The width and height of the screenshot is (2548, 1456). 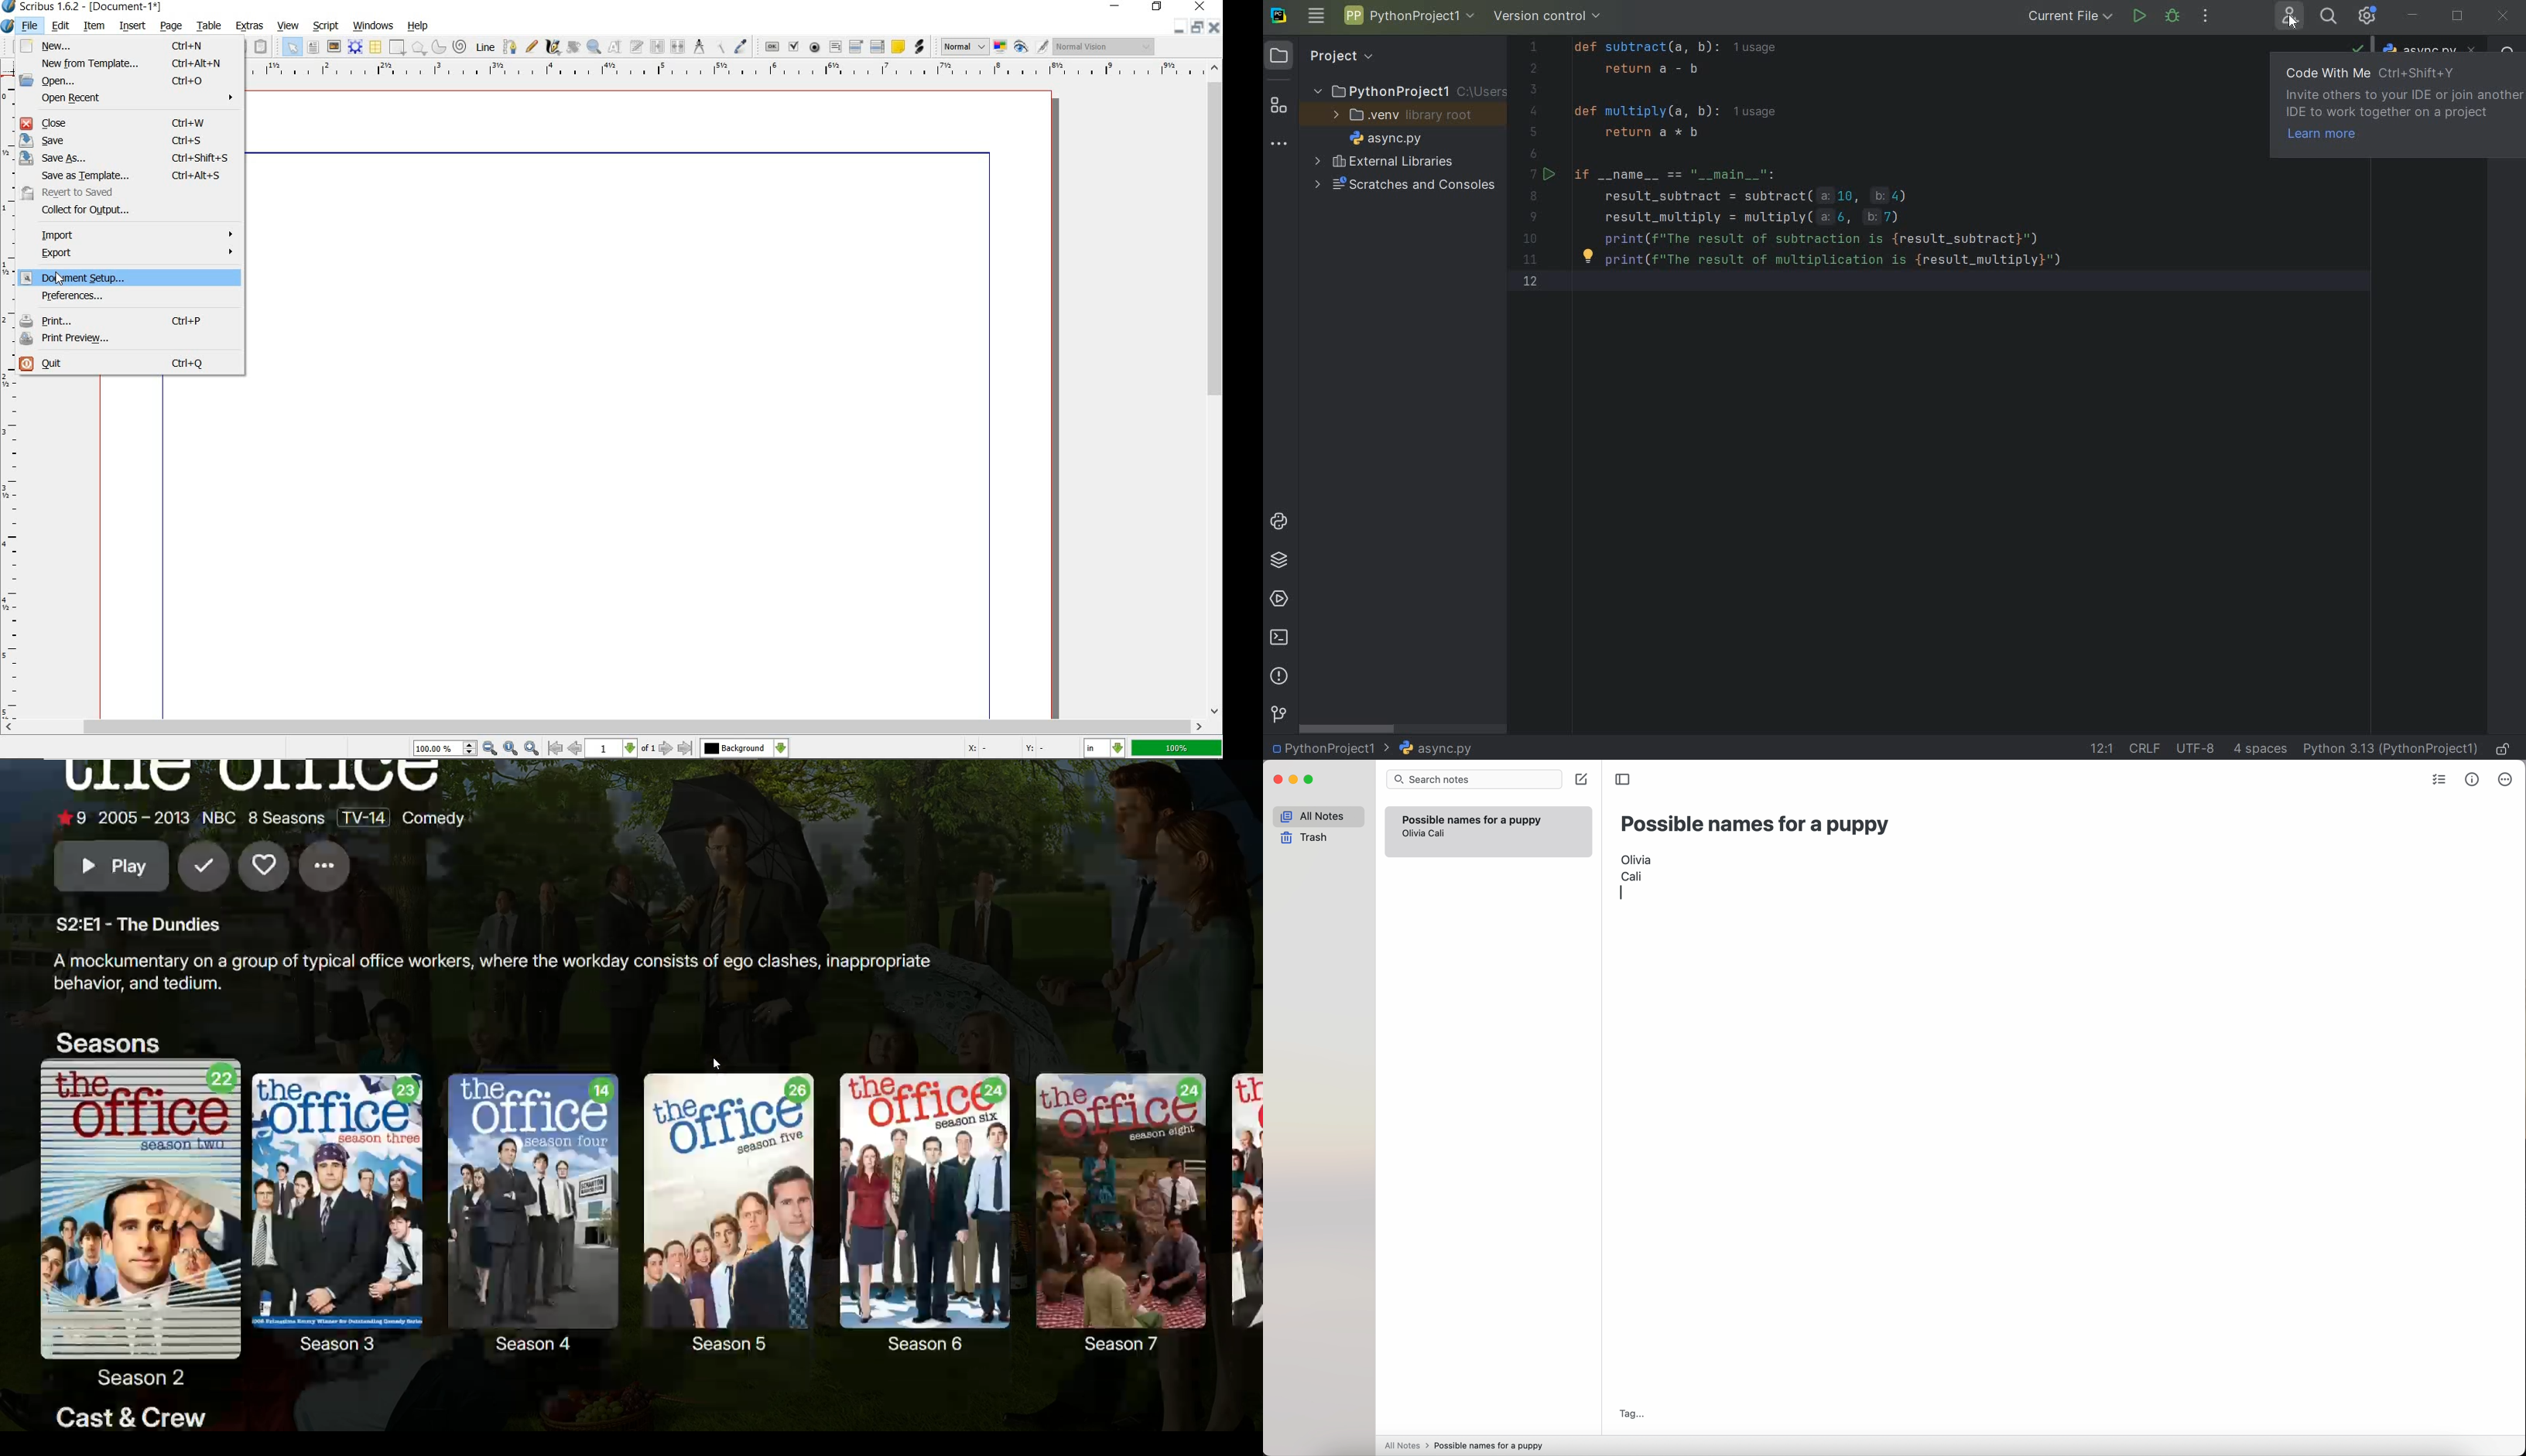 What do you see at coordinates (1104, 748) in the screenshot?
I see `select the current unit` at bounding box center [1104, 748].